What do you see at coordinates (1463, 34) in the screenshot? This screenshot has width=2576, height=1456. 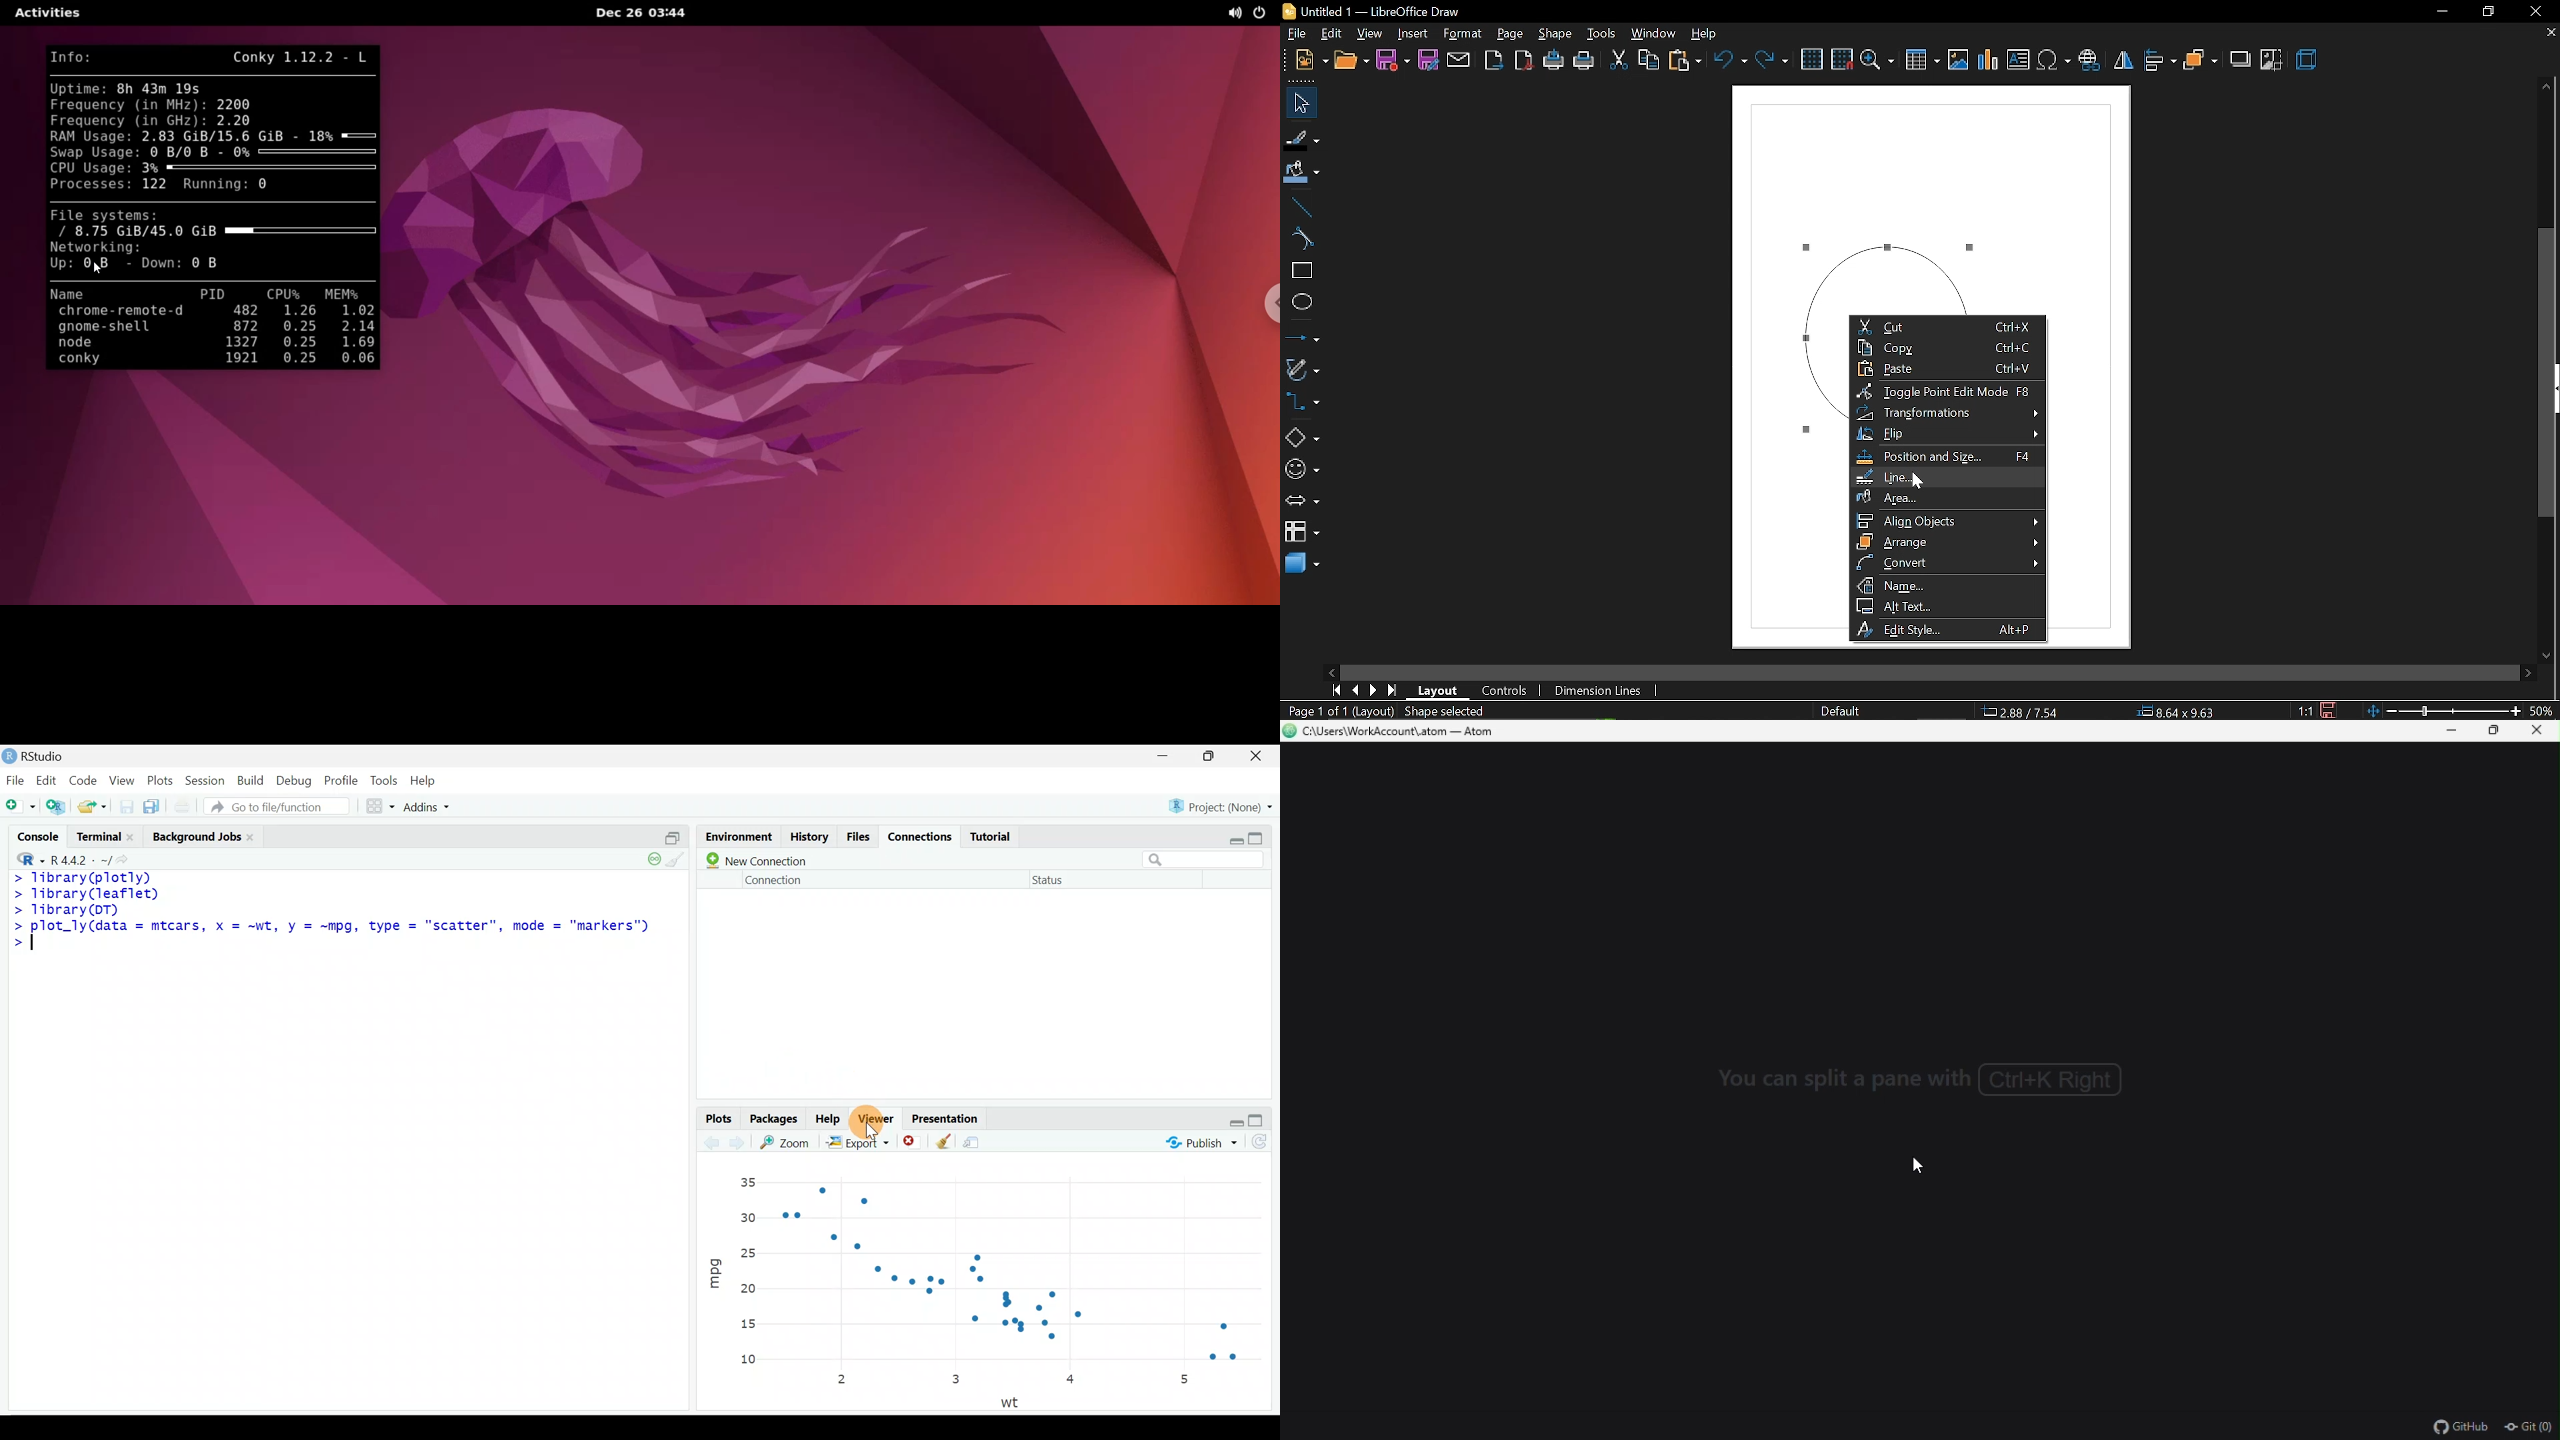 I see `format` at bounding box center [1463, 34].